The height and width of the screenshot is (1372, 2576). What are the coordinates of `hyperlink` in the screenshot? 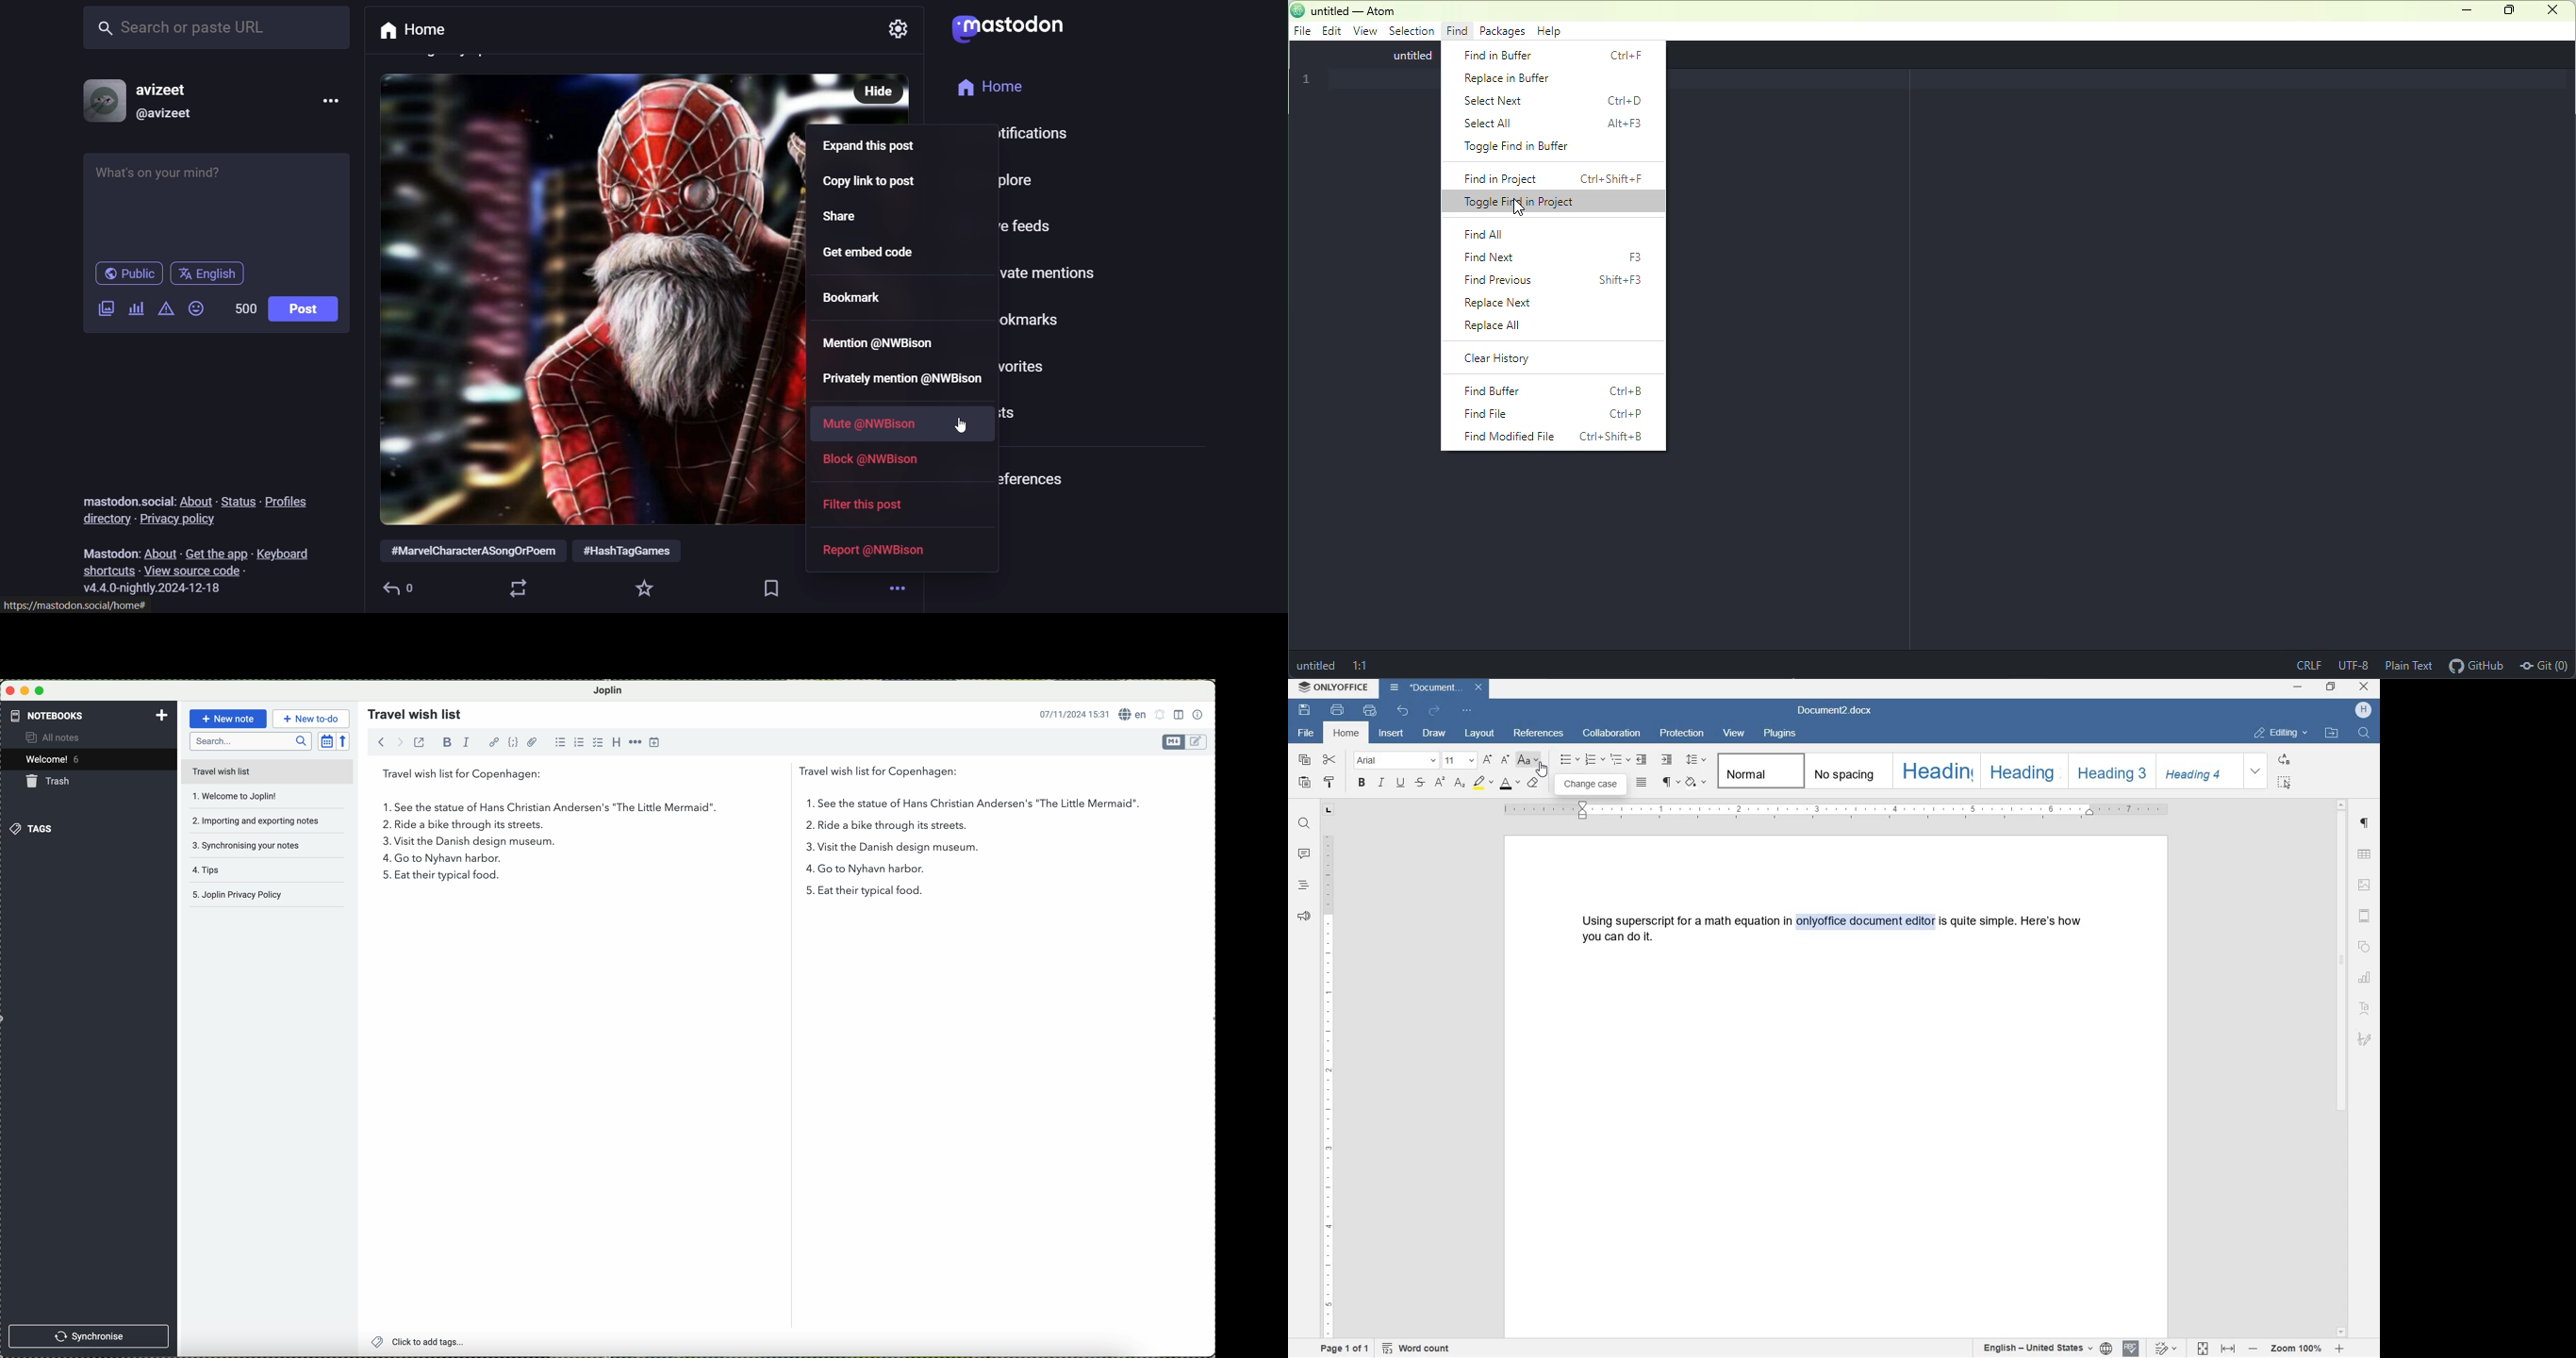 It's located at (494, 742).